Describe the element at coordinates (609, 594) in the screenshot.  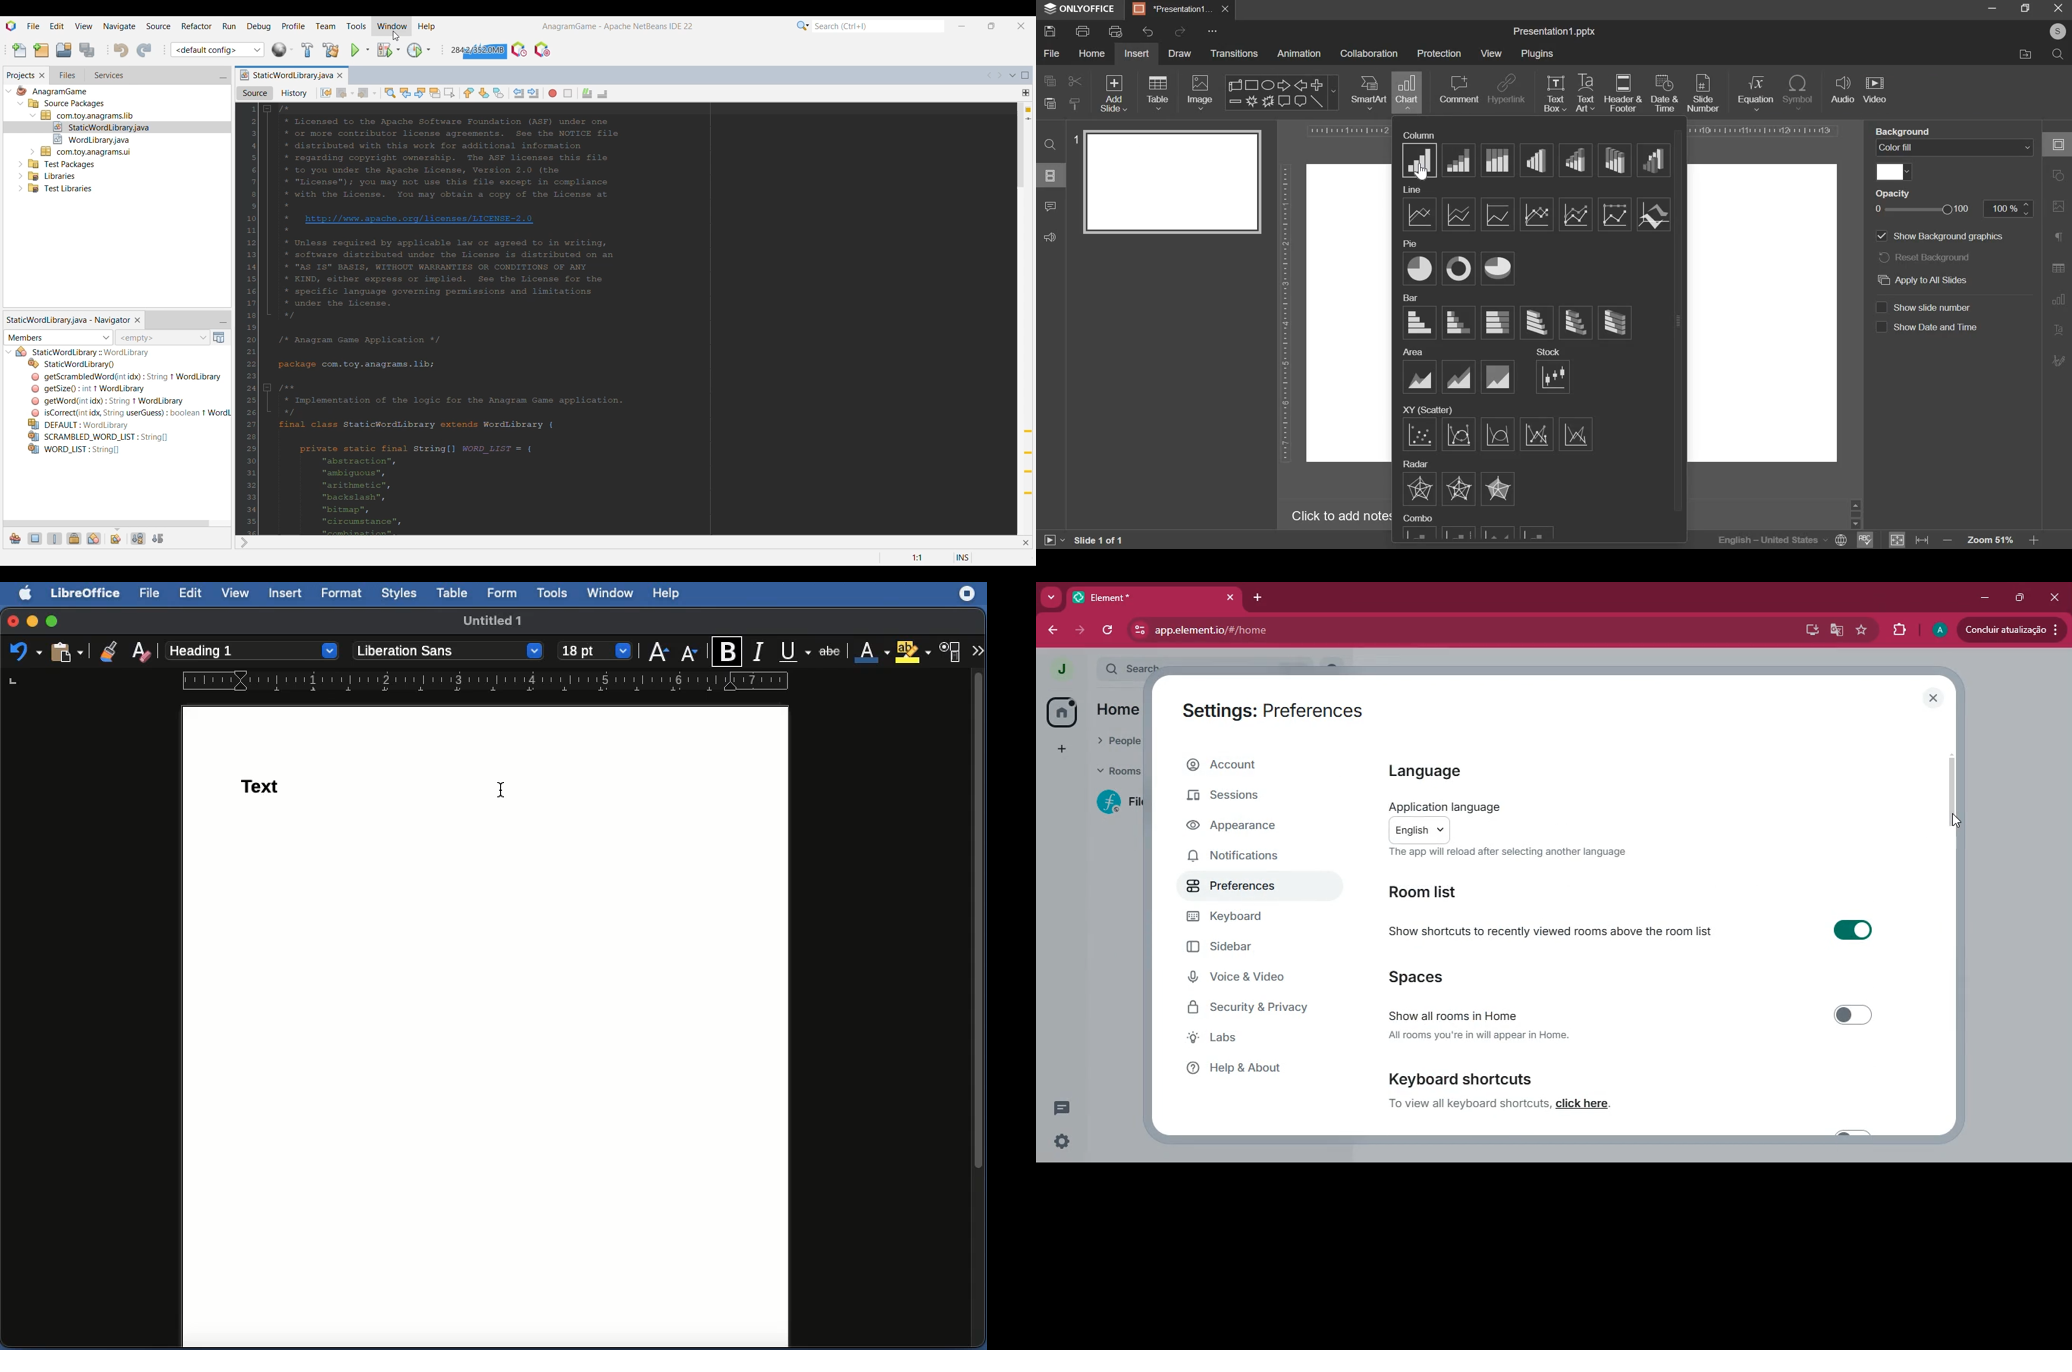
I see `Window` at that location.